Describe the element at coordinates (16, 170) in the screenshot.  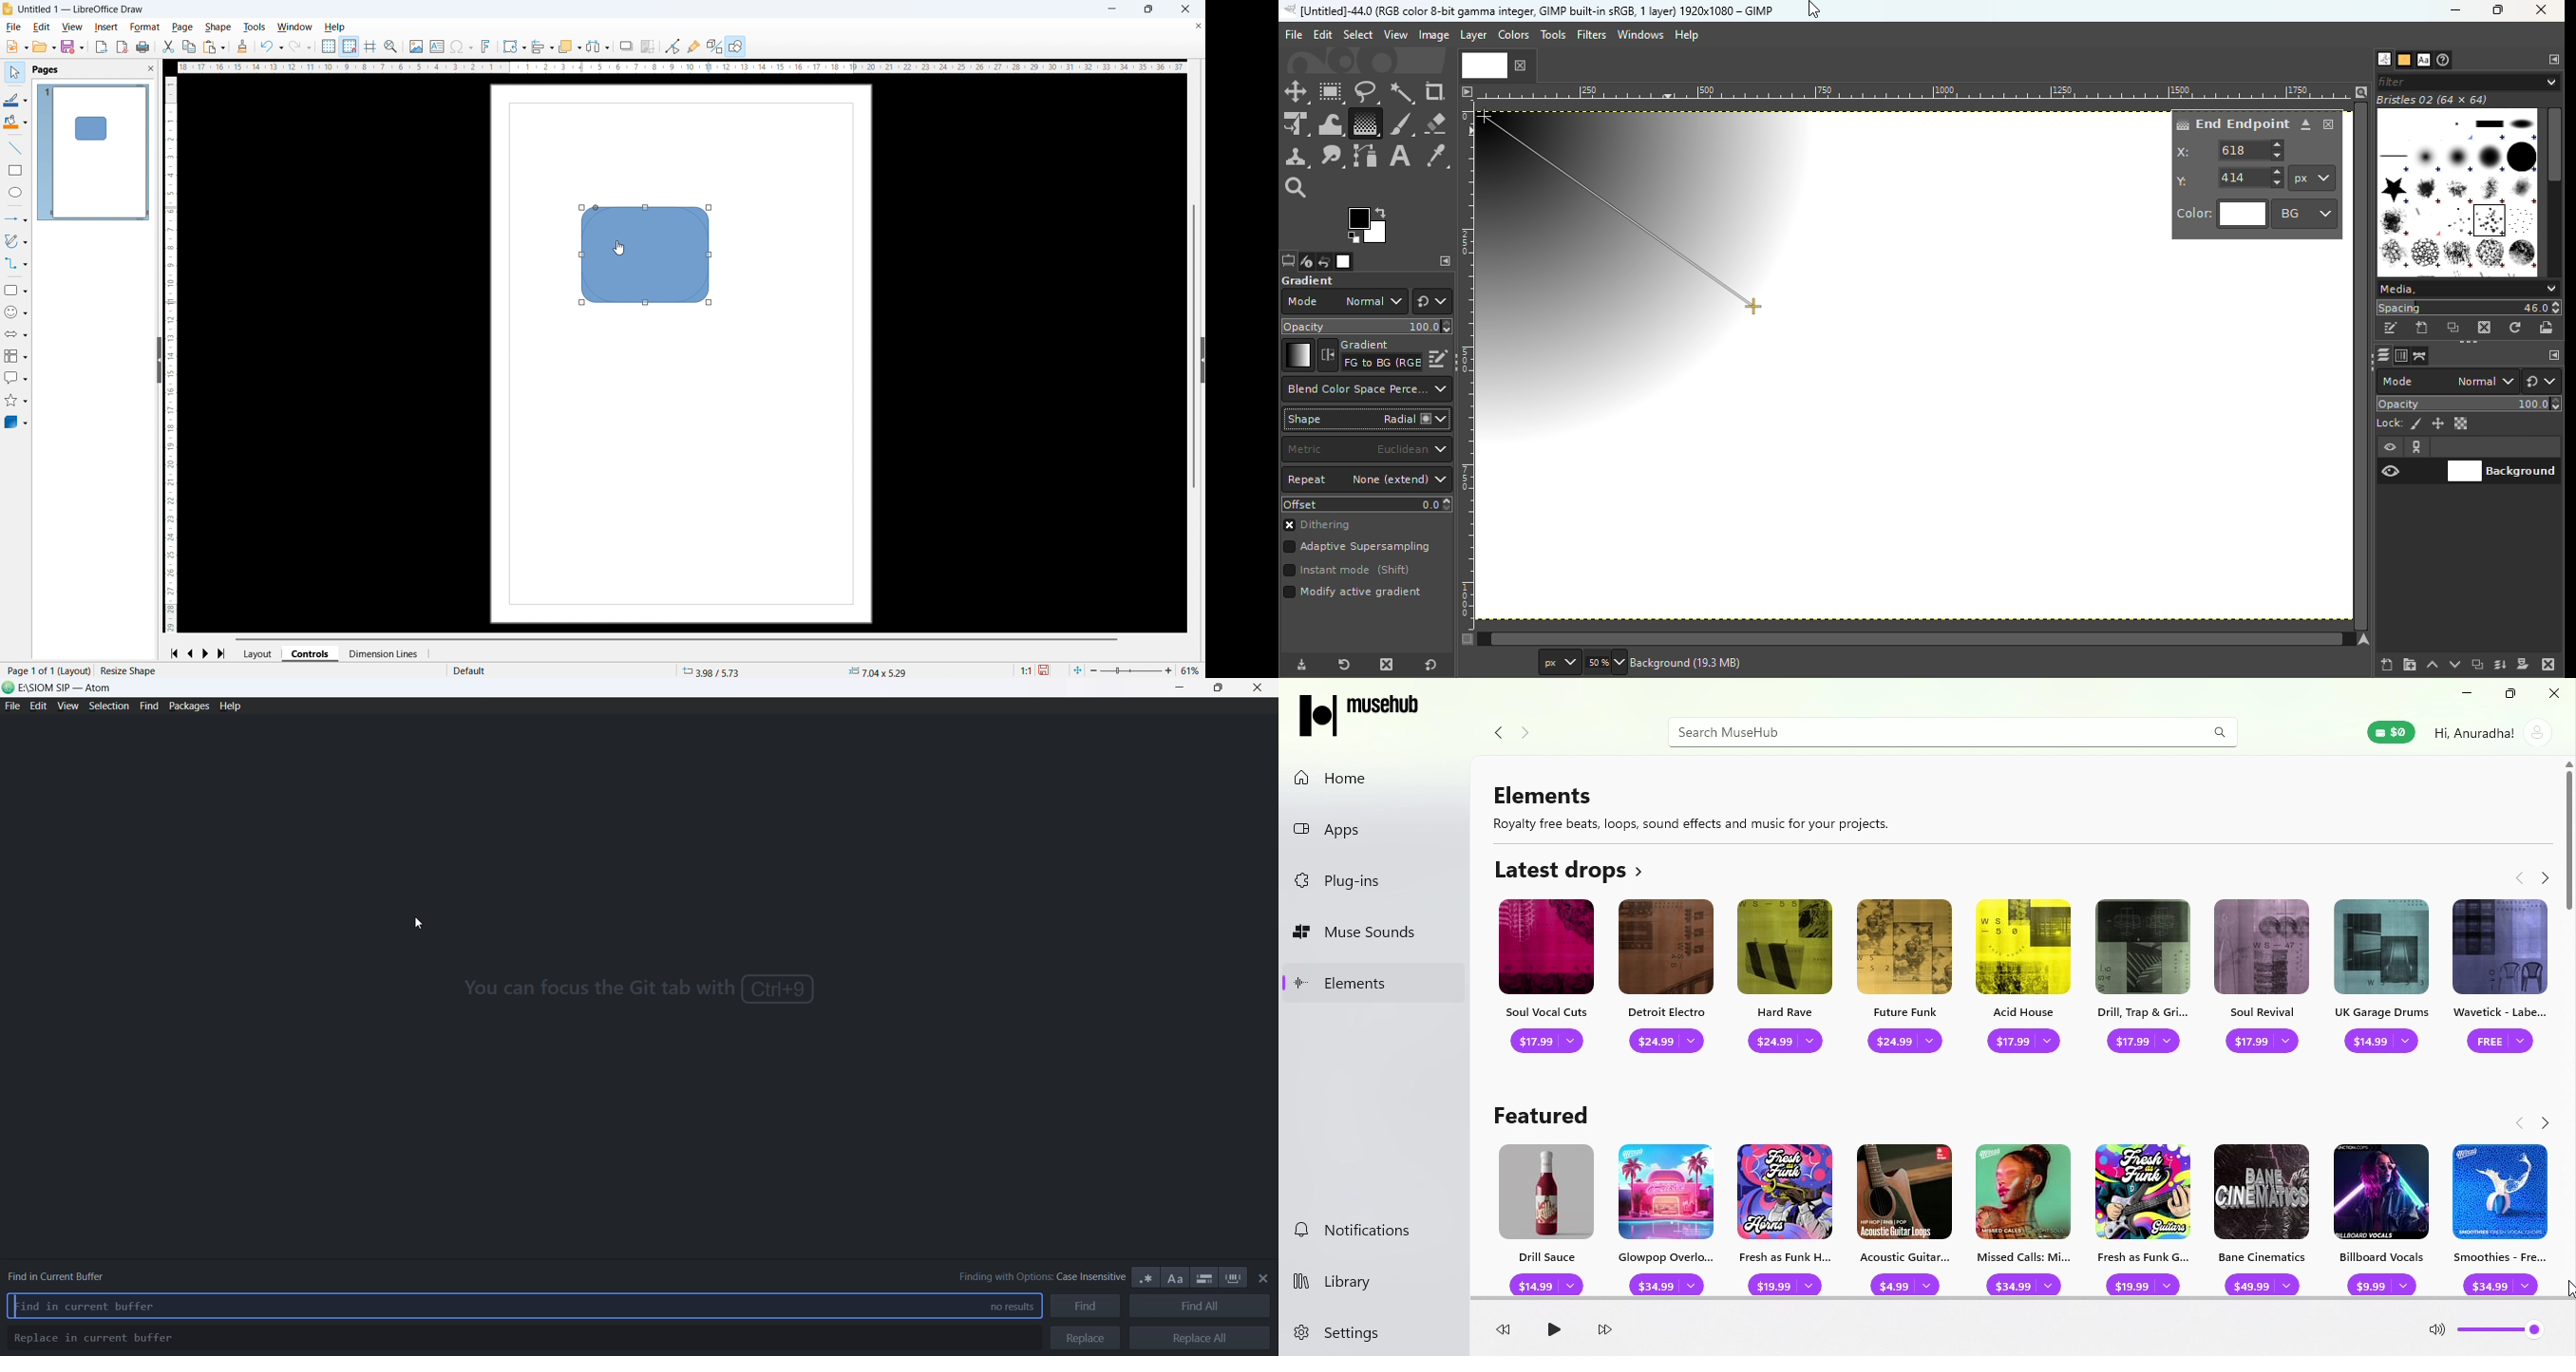
I see `Rectangle tool ` at that location.